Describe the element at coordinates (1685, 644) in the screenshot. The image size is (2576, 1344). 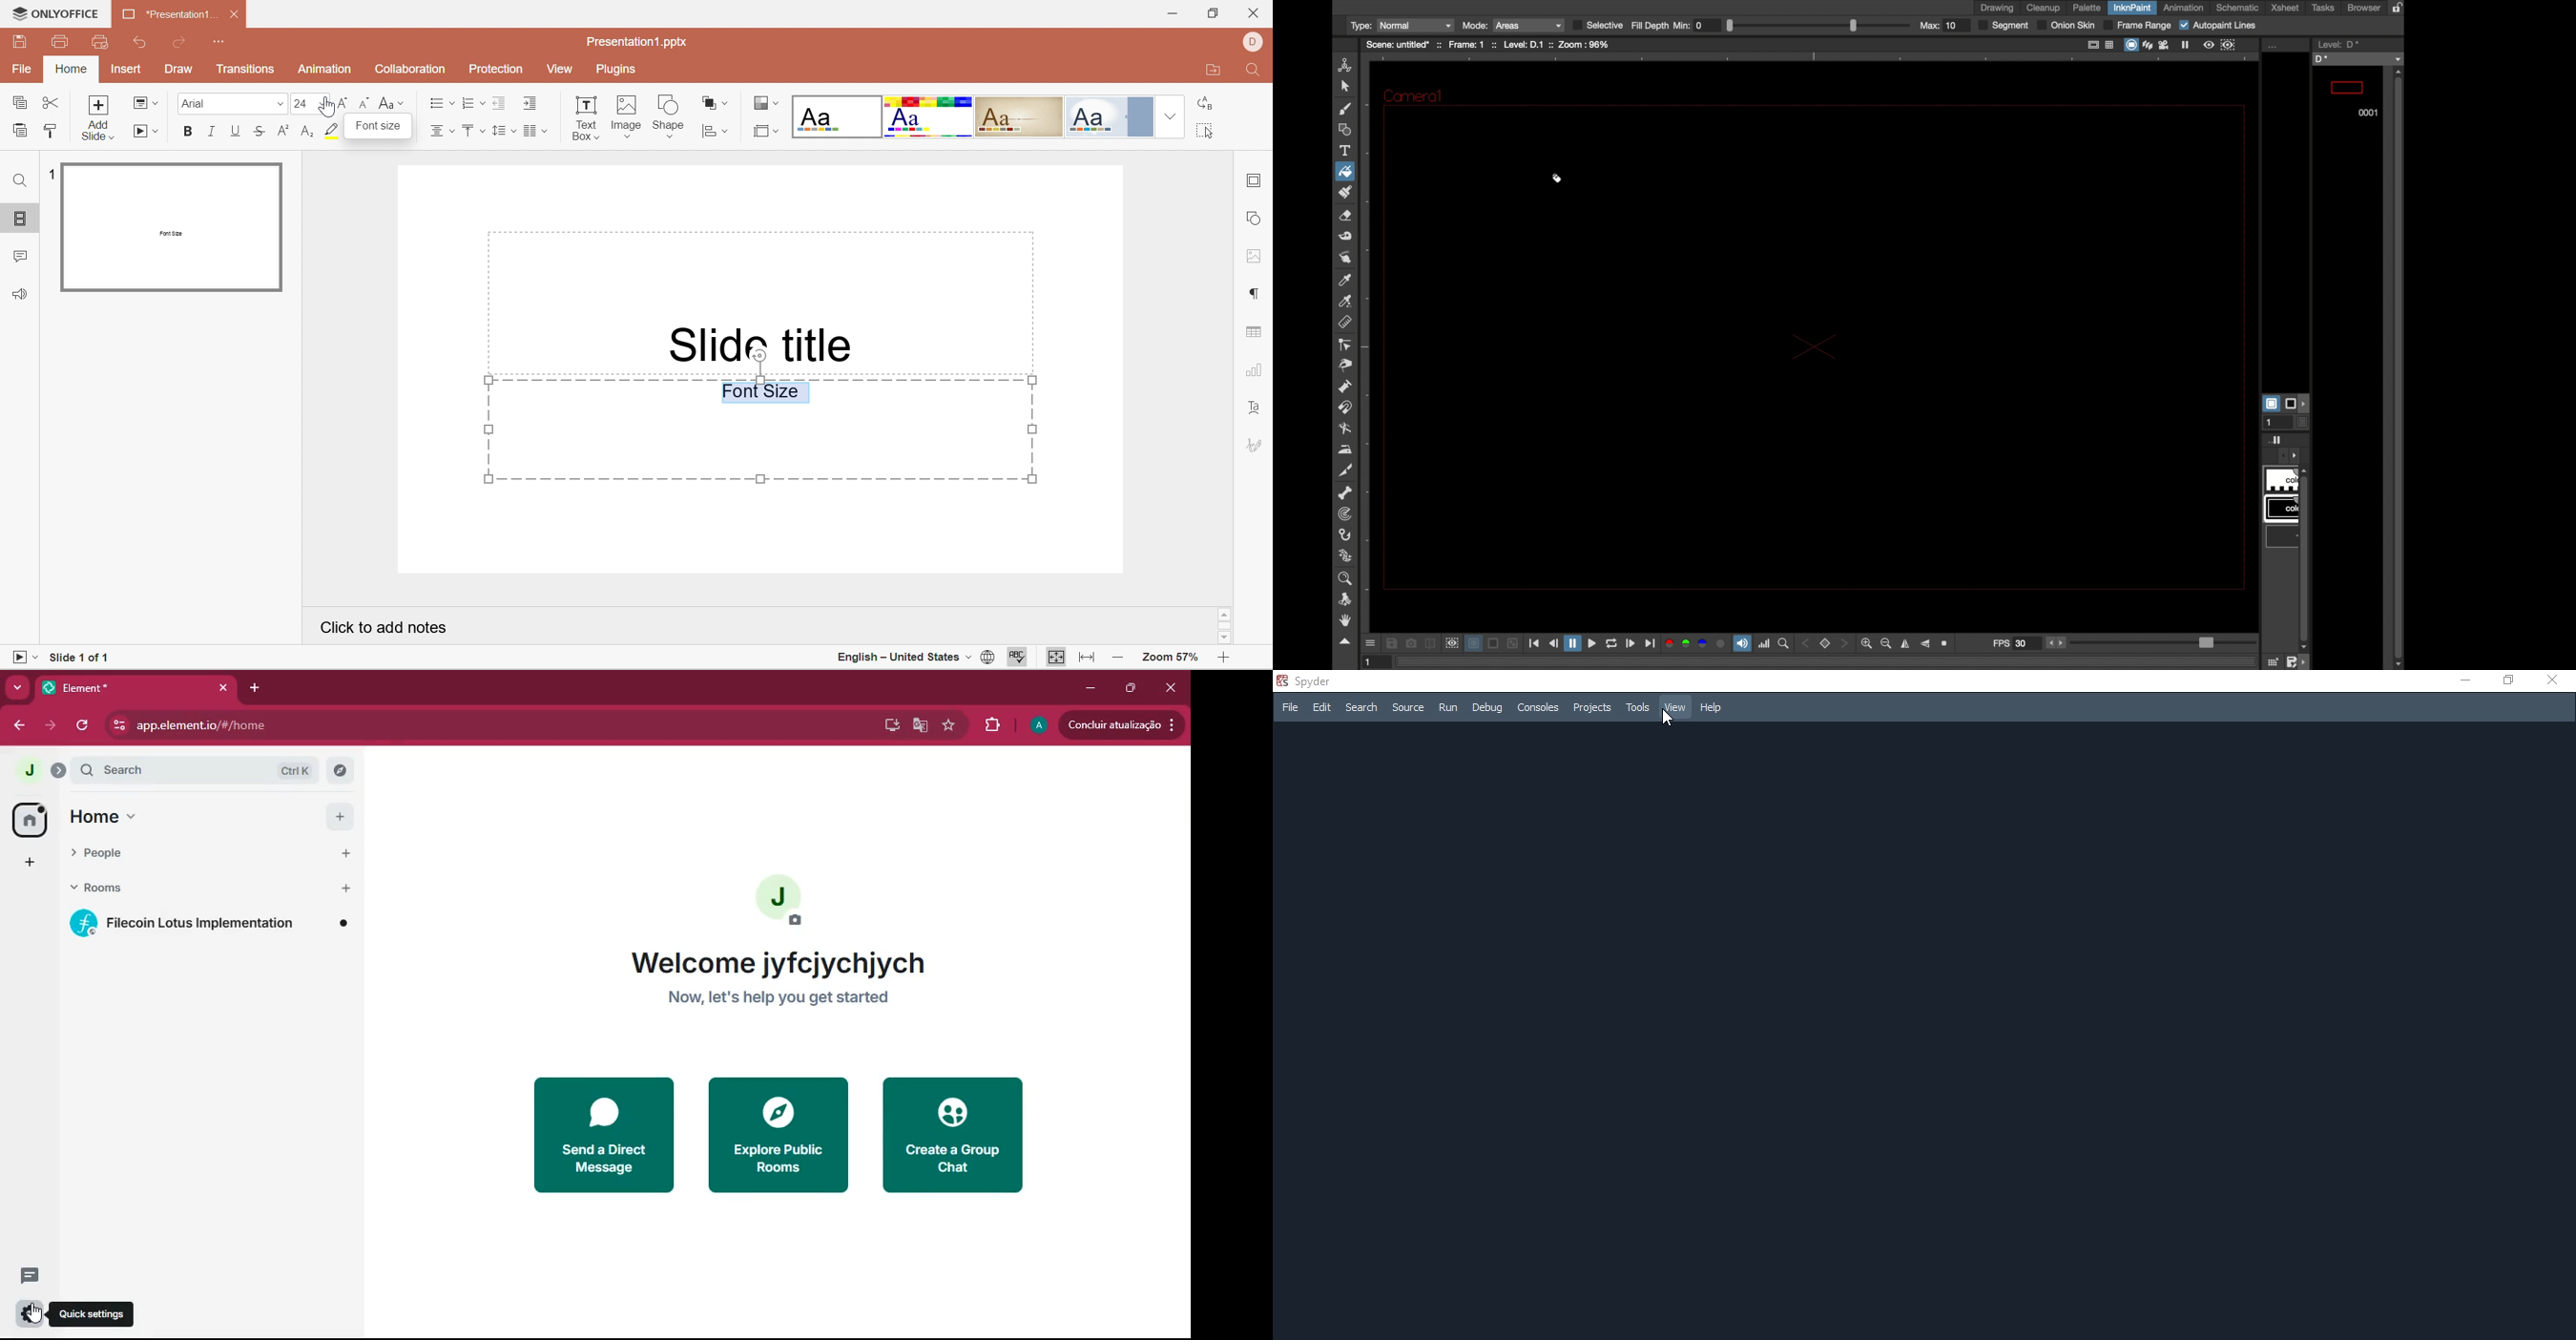
I see `green` at that location.